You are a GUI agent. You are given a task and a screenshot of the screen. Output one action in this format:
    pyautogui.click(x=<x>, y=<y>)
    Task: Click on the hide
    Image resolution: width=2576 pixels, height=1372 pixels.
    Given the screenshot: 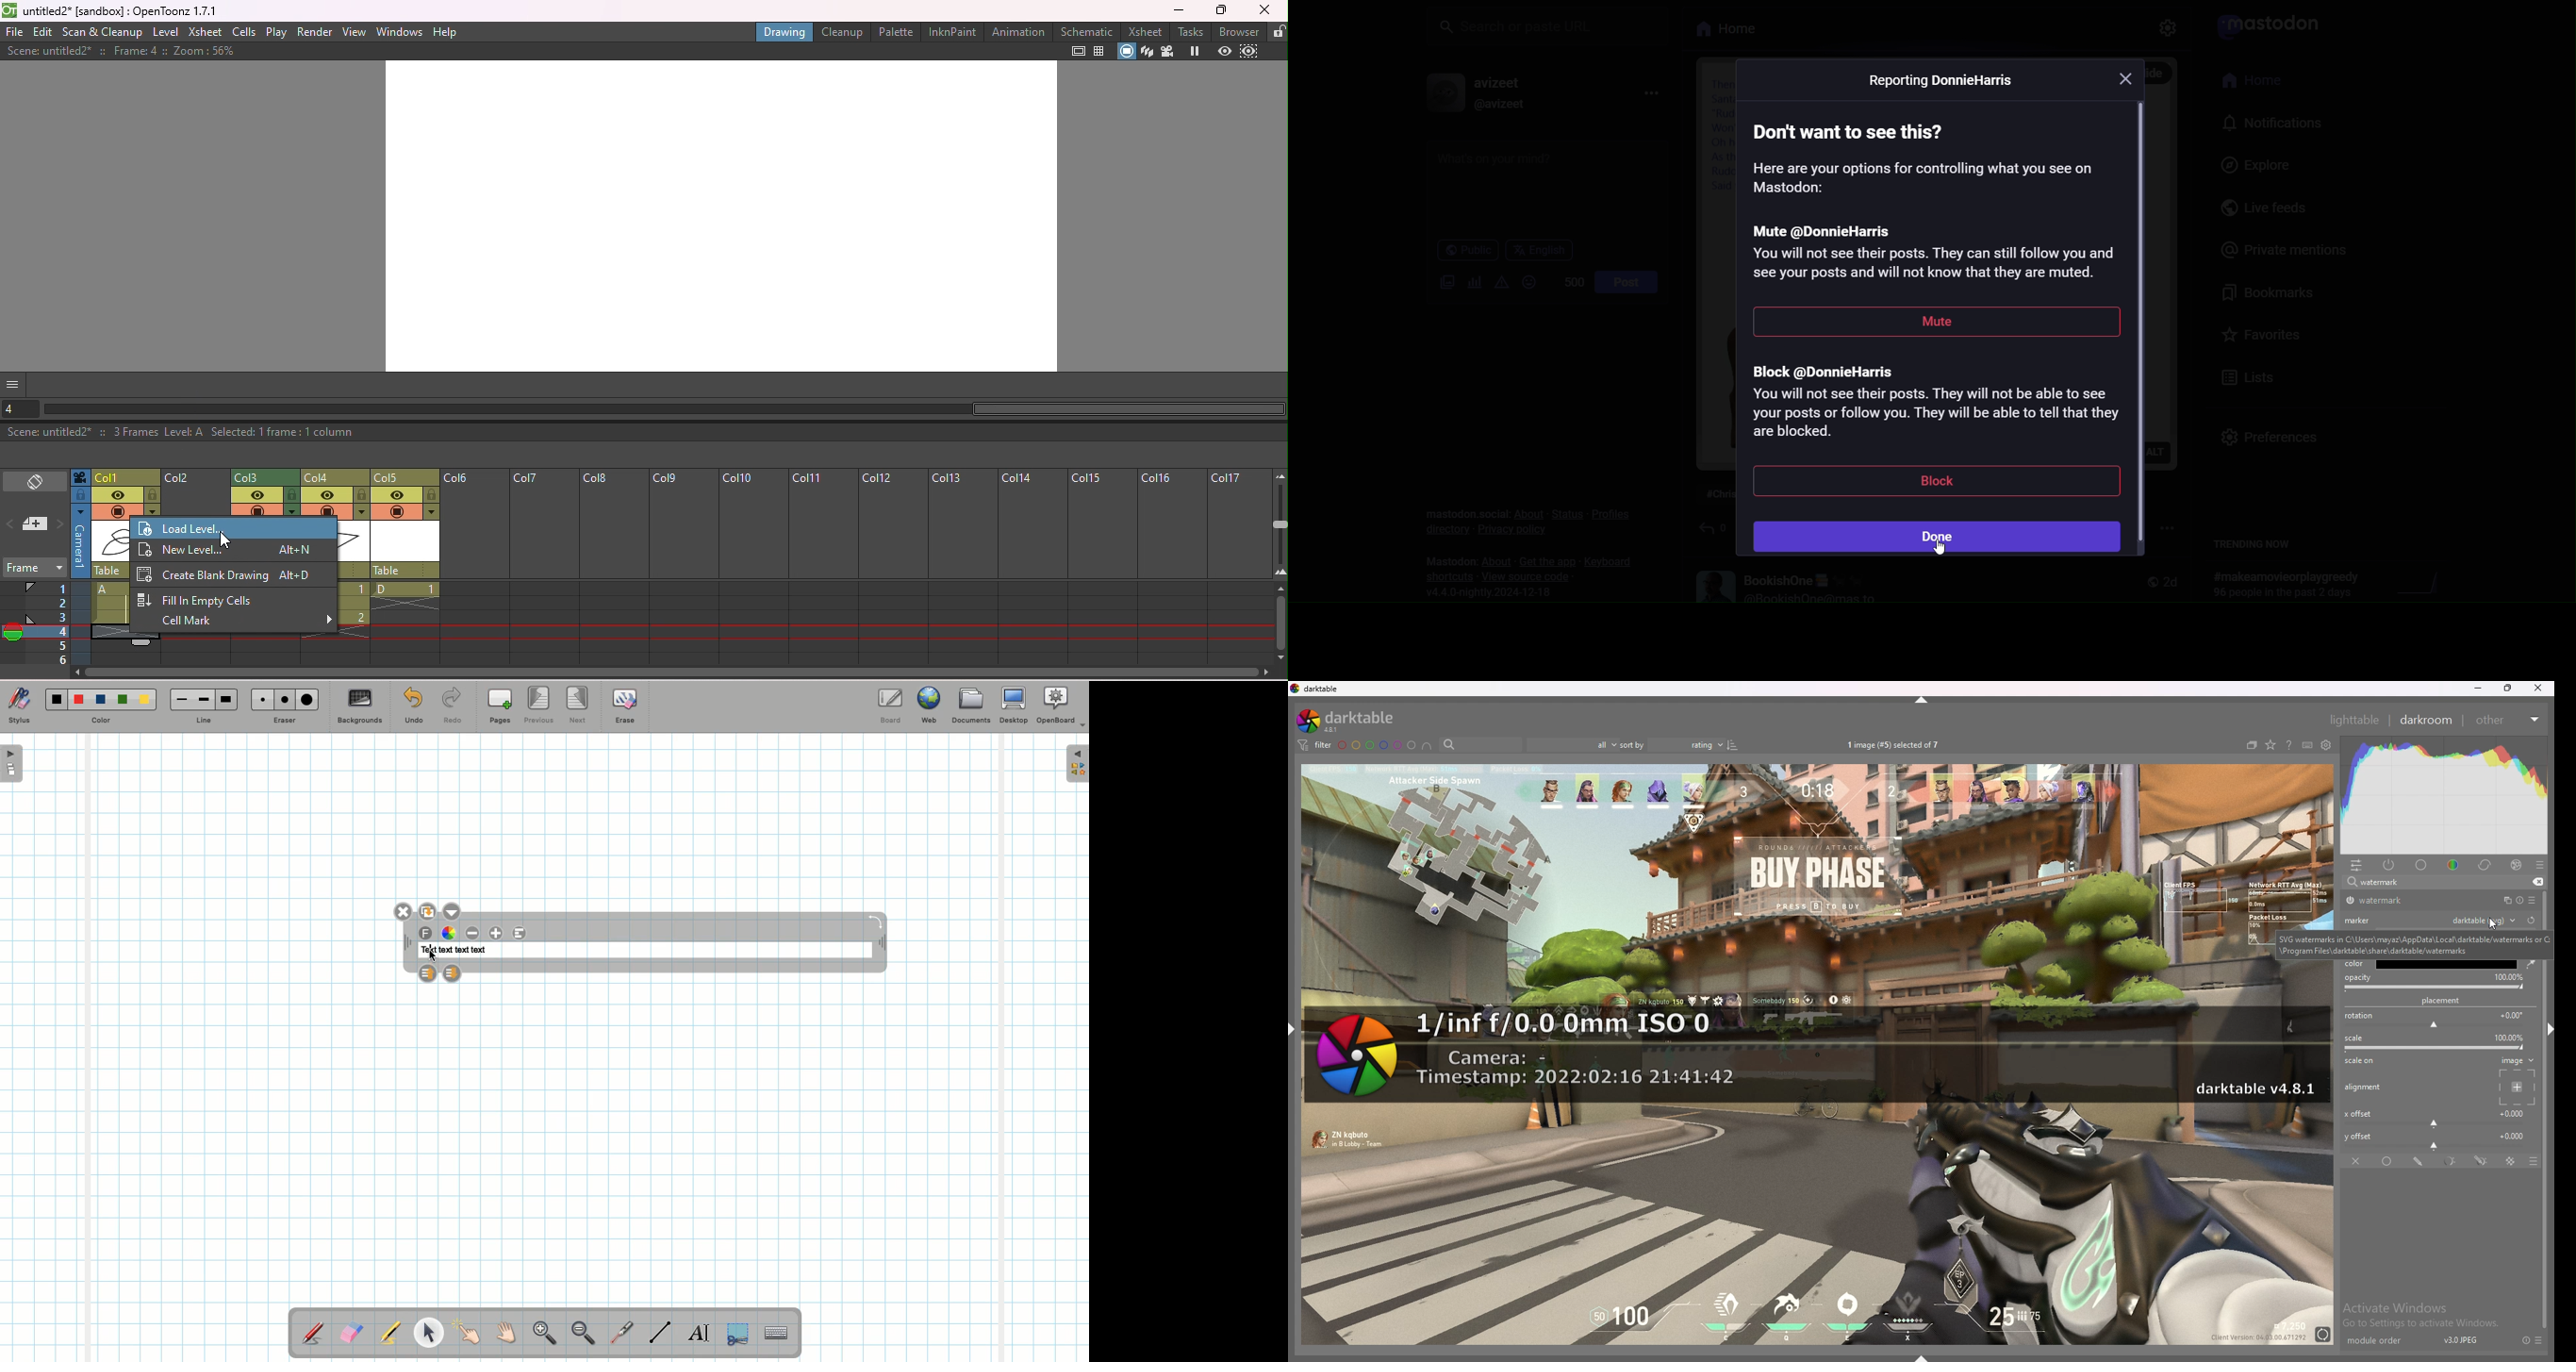 What is the action you would take?
    pyautogui.click(x=1923, y=699)
    